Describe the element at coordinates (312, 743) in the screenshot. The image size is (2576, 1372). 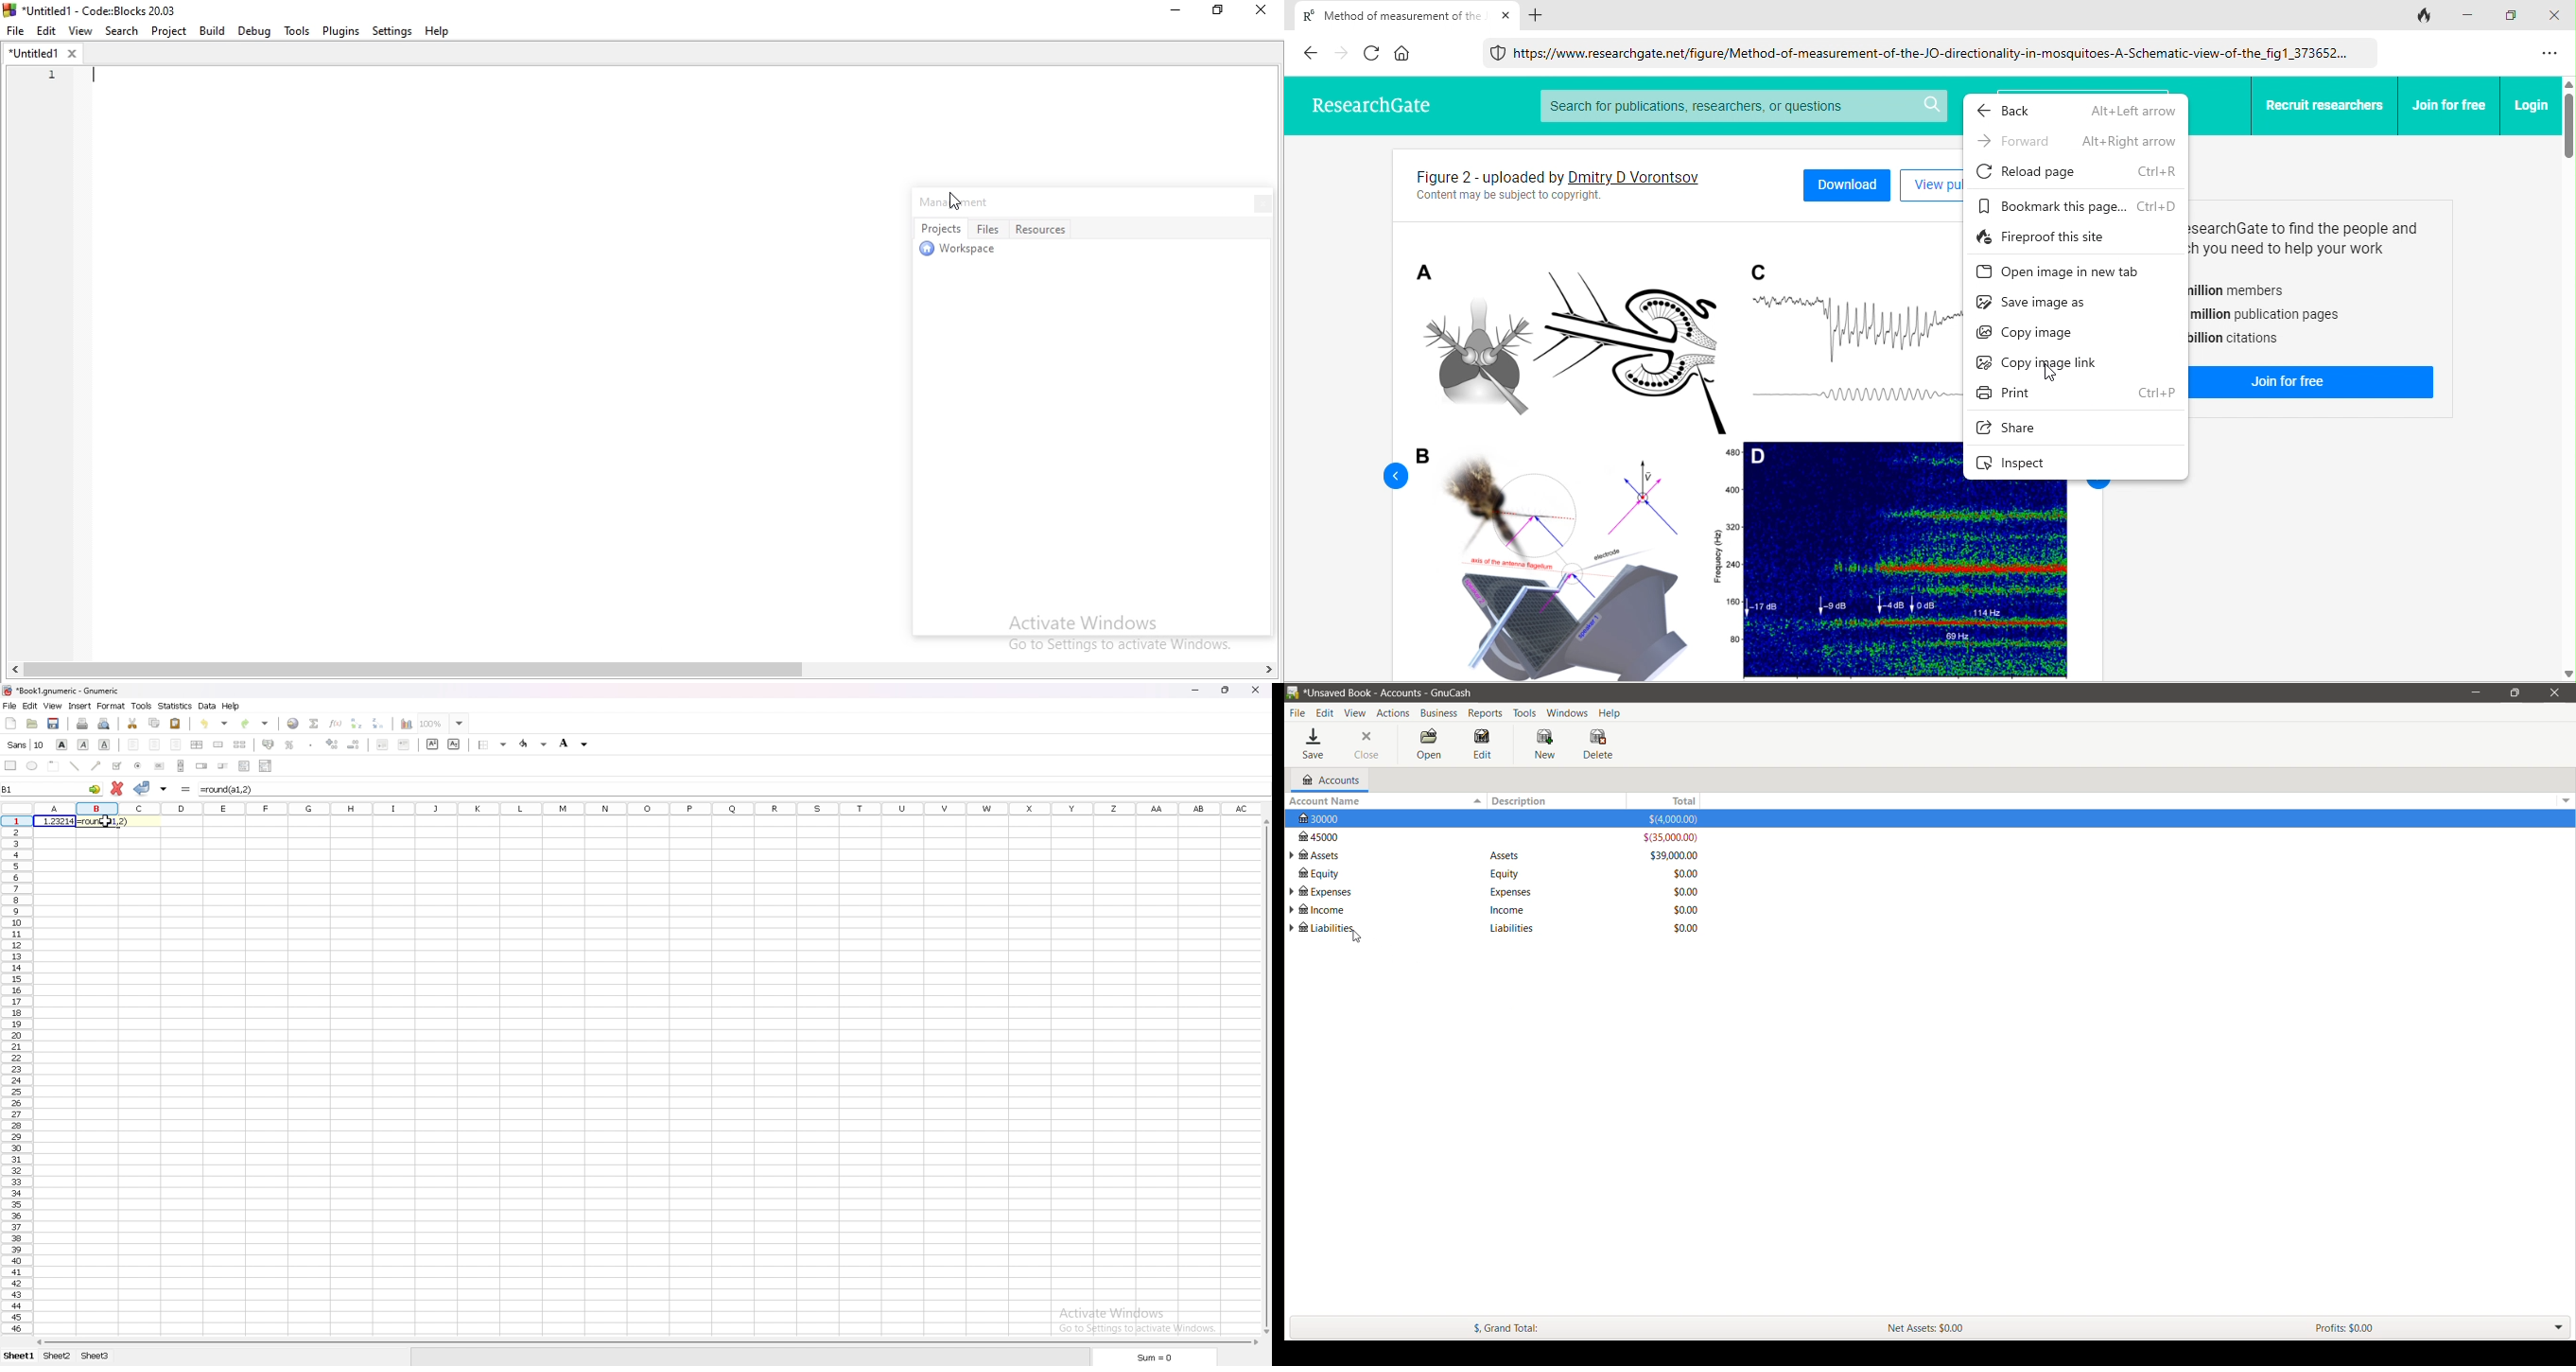
I see `thousand separator` at that location.